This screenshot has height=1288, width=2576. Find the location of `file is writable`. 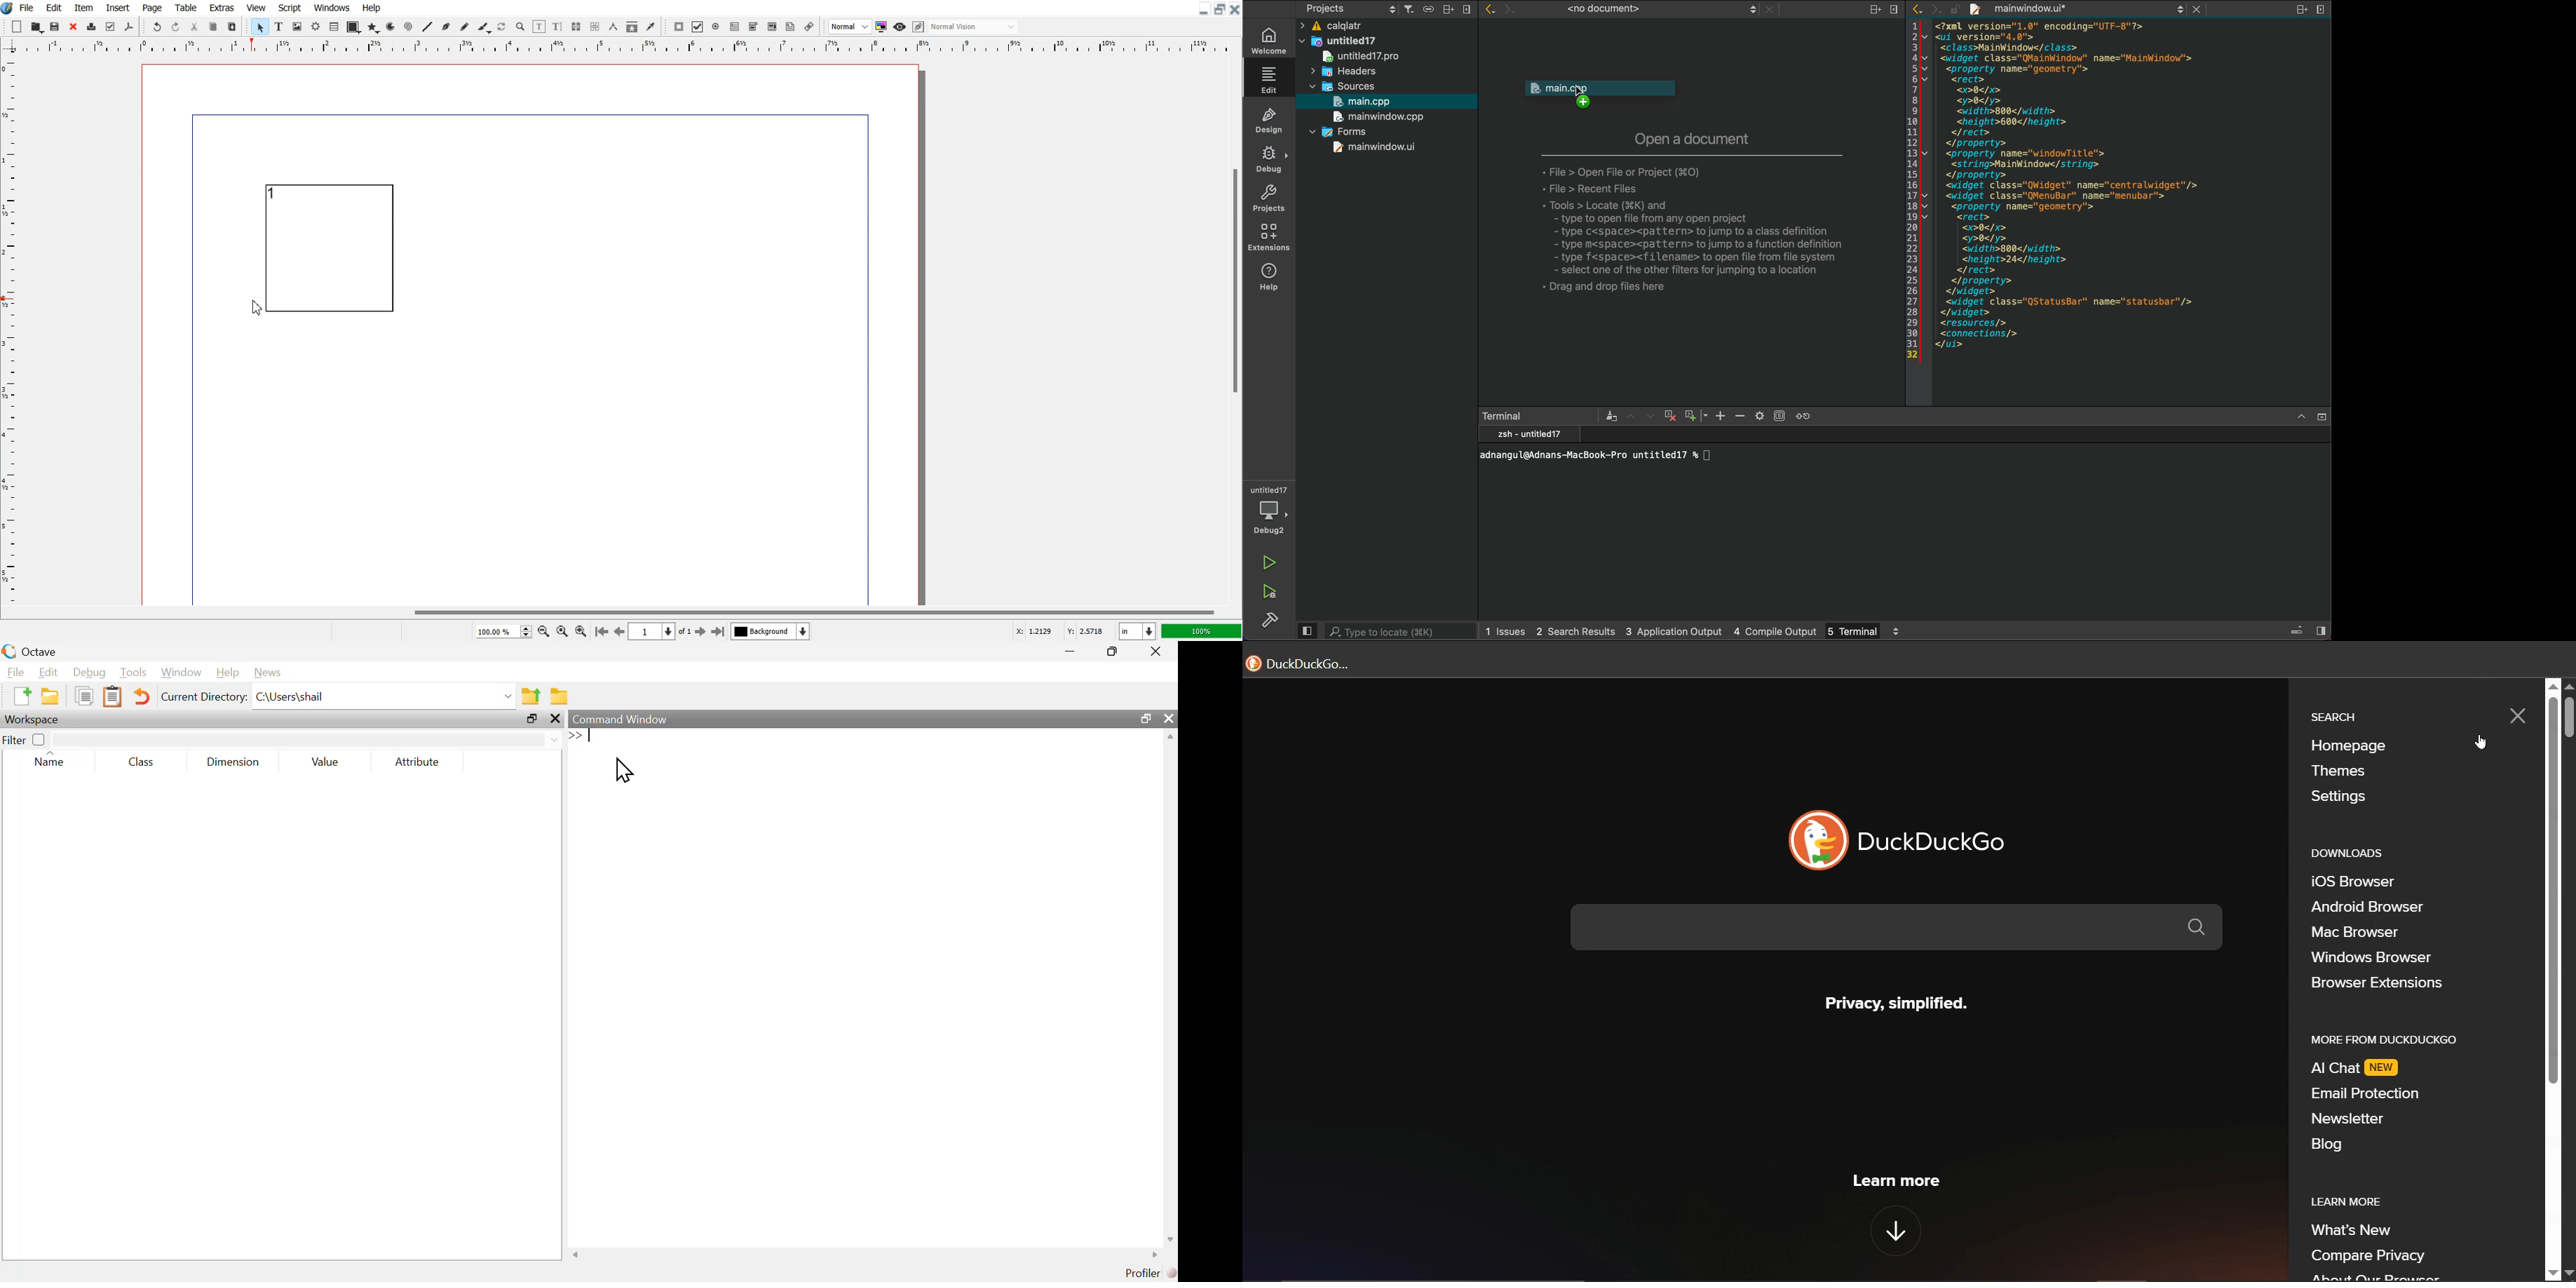

file is writable is located at coordinates (1957, 11).